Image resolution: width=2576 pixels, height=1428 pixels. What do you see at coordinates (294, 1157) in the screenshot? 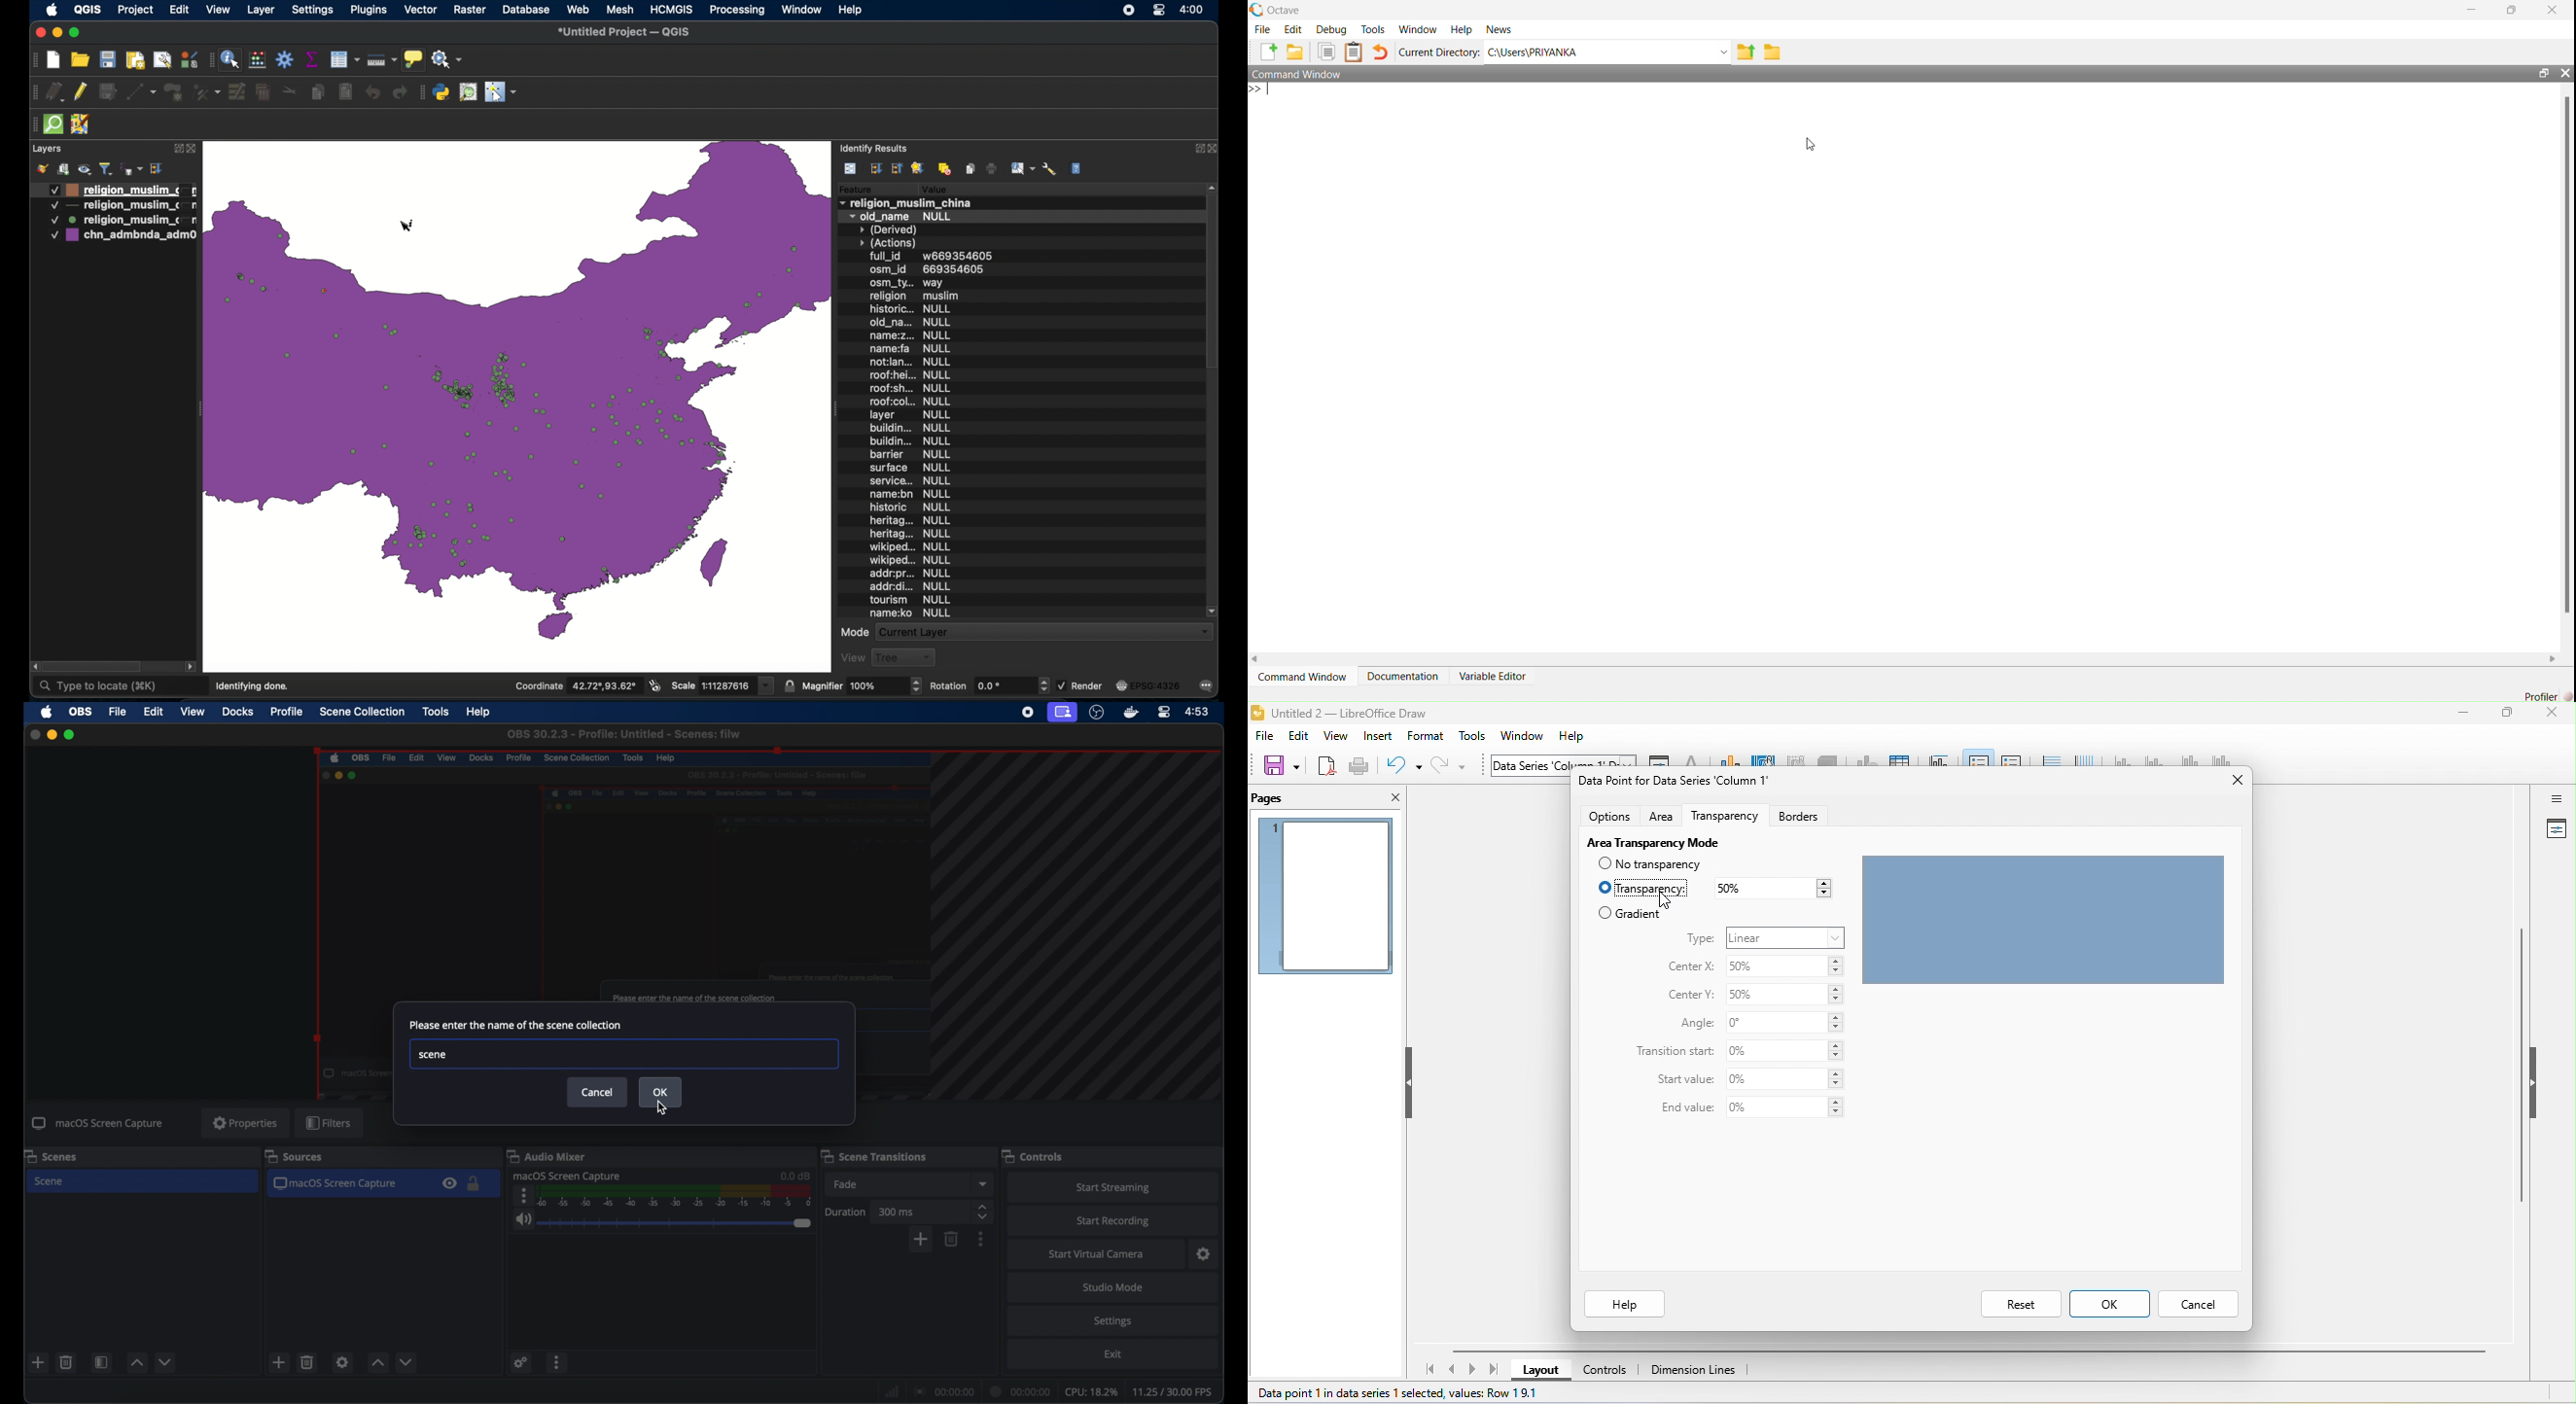
I see `sources` at bounding box center [294, 1157].